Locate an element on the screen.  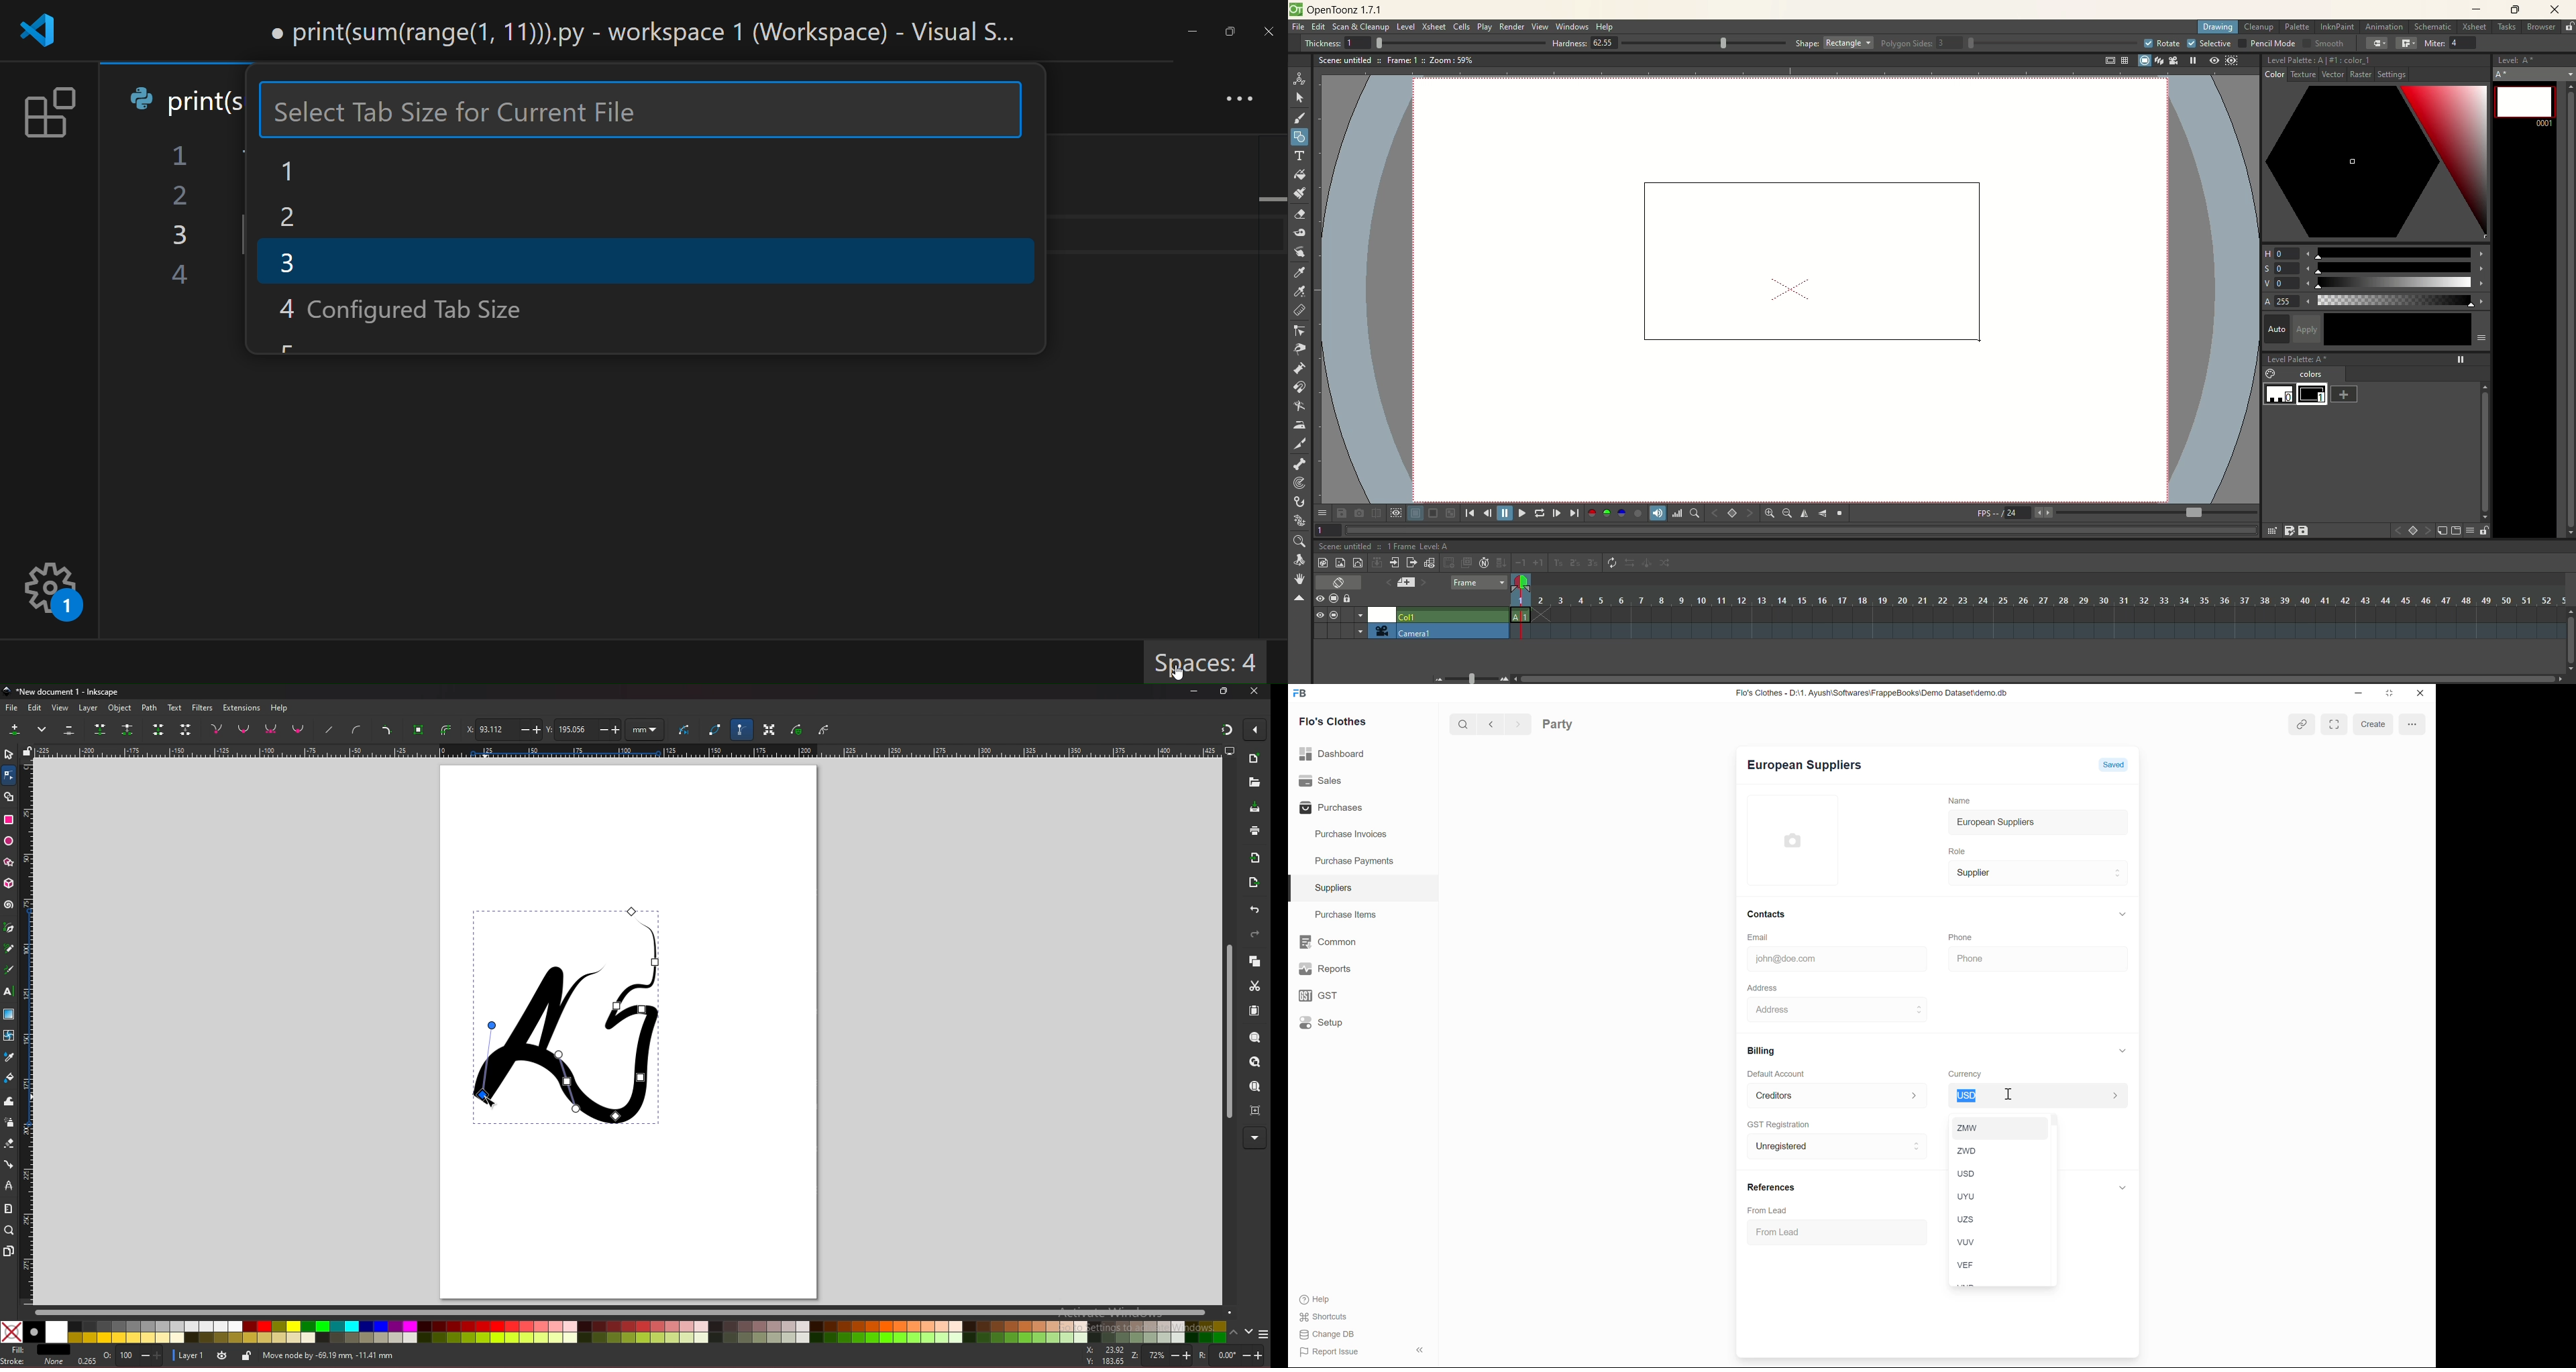
auto input cell number is located at coordinates (1485, 563).